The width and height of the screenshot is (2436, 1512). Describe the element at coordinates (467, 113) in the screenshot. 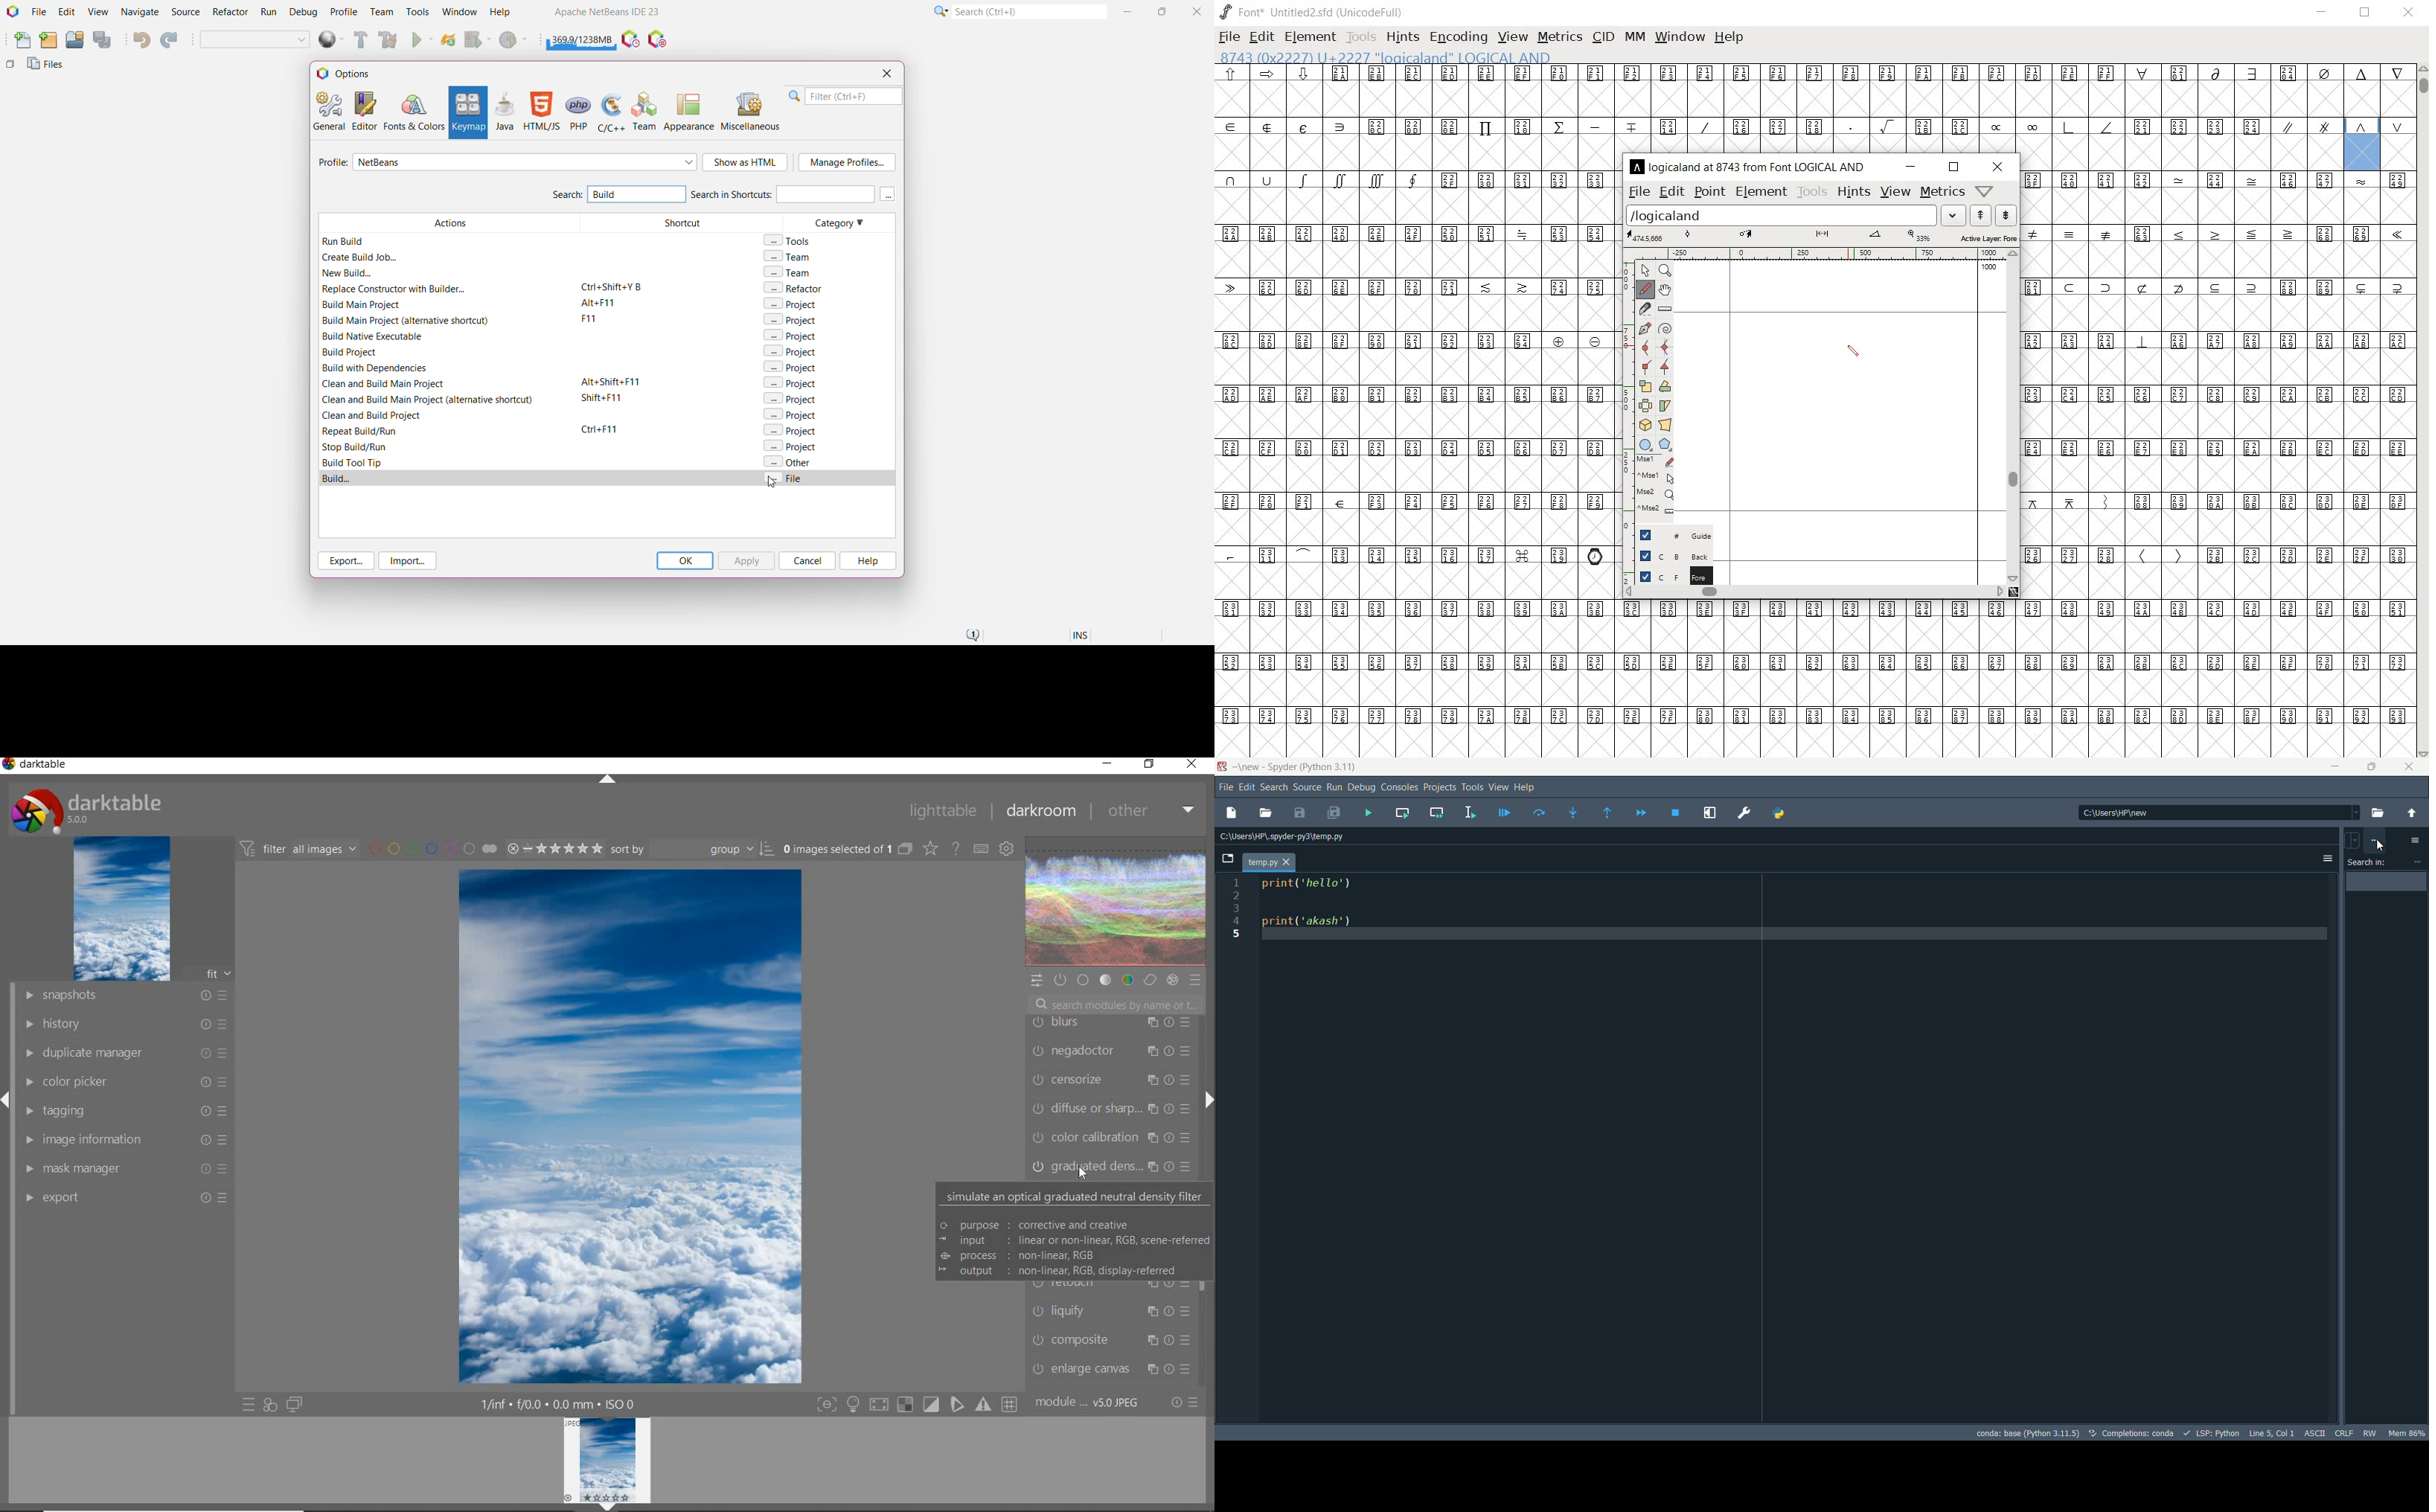

I see `Keymap` at that location.